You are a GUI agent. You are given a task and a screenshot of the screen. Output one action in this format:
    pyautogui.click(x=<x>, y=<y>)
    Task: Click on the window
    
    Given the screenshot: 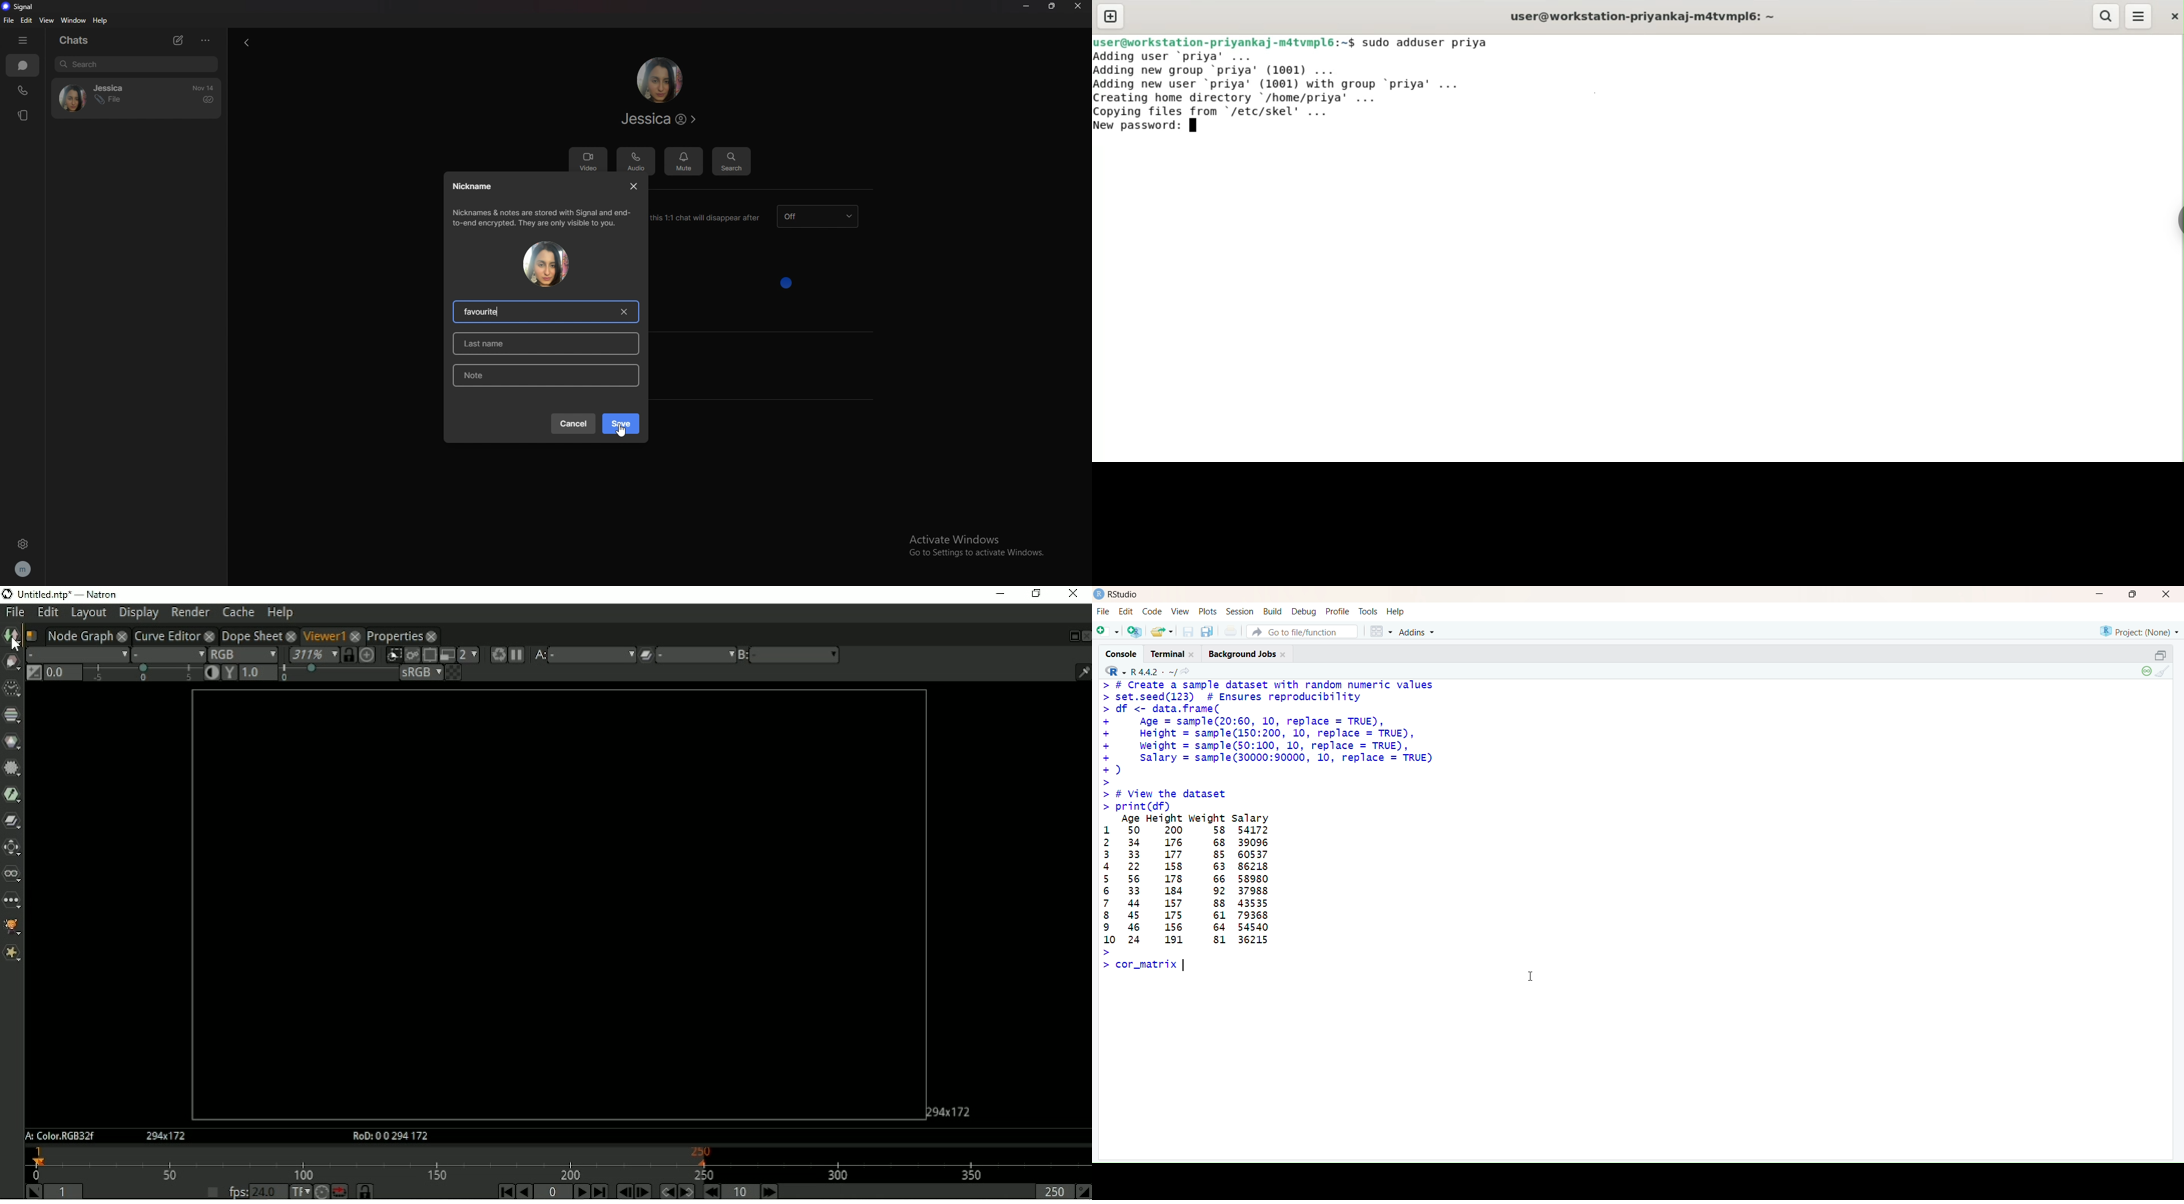 What is the action you would take?
    pyautogui.click(x=74, y=20)
    